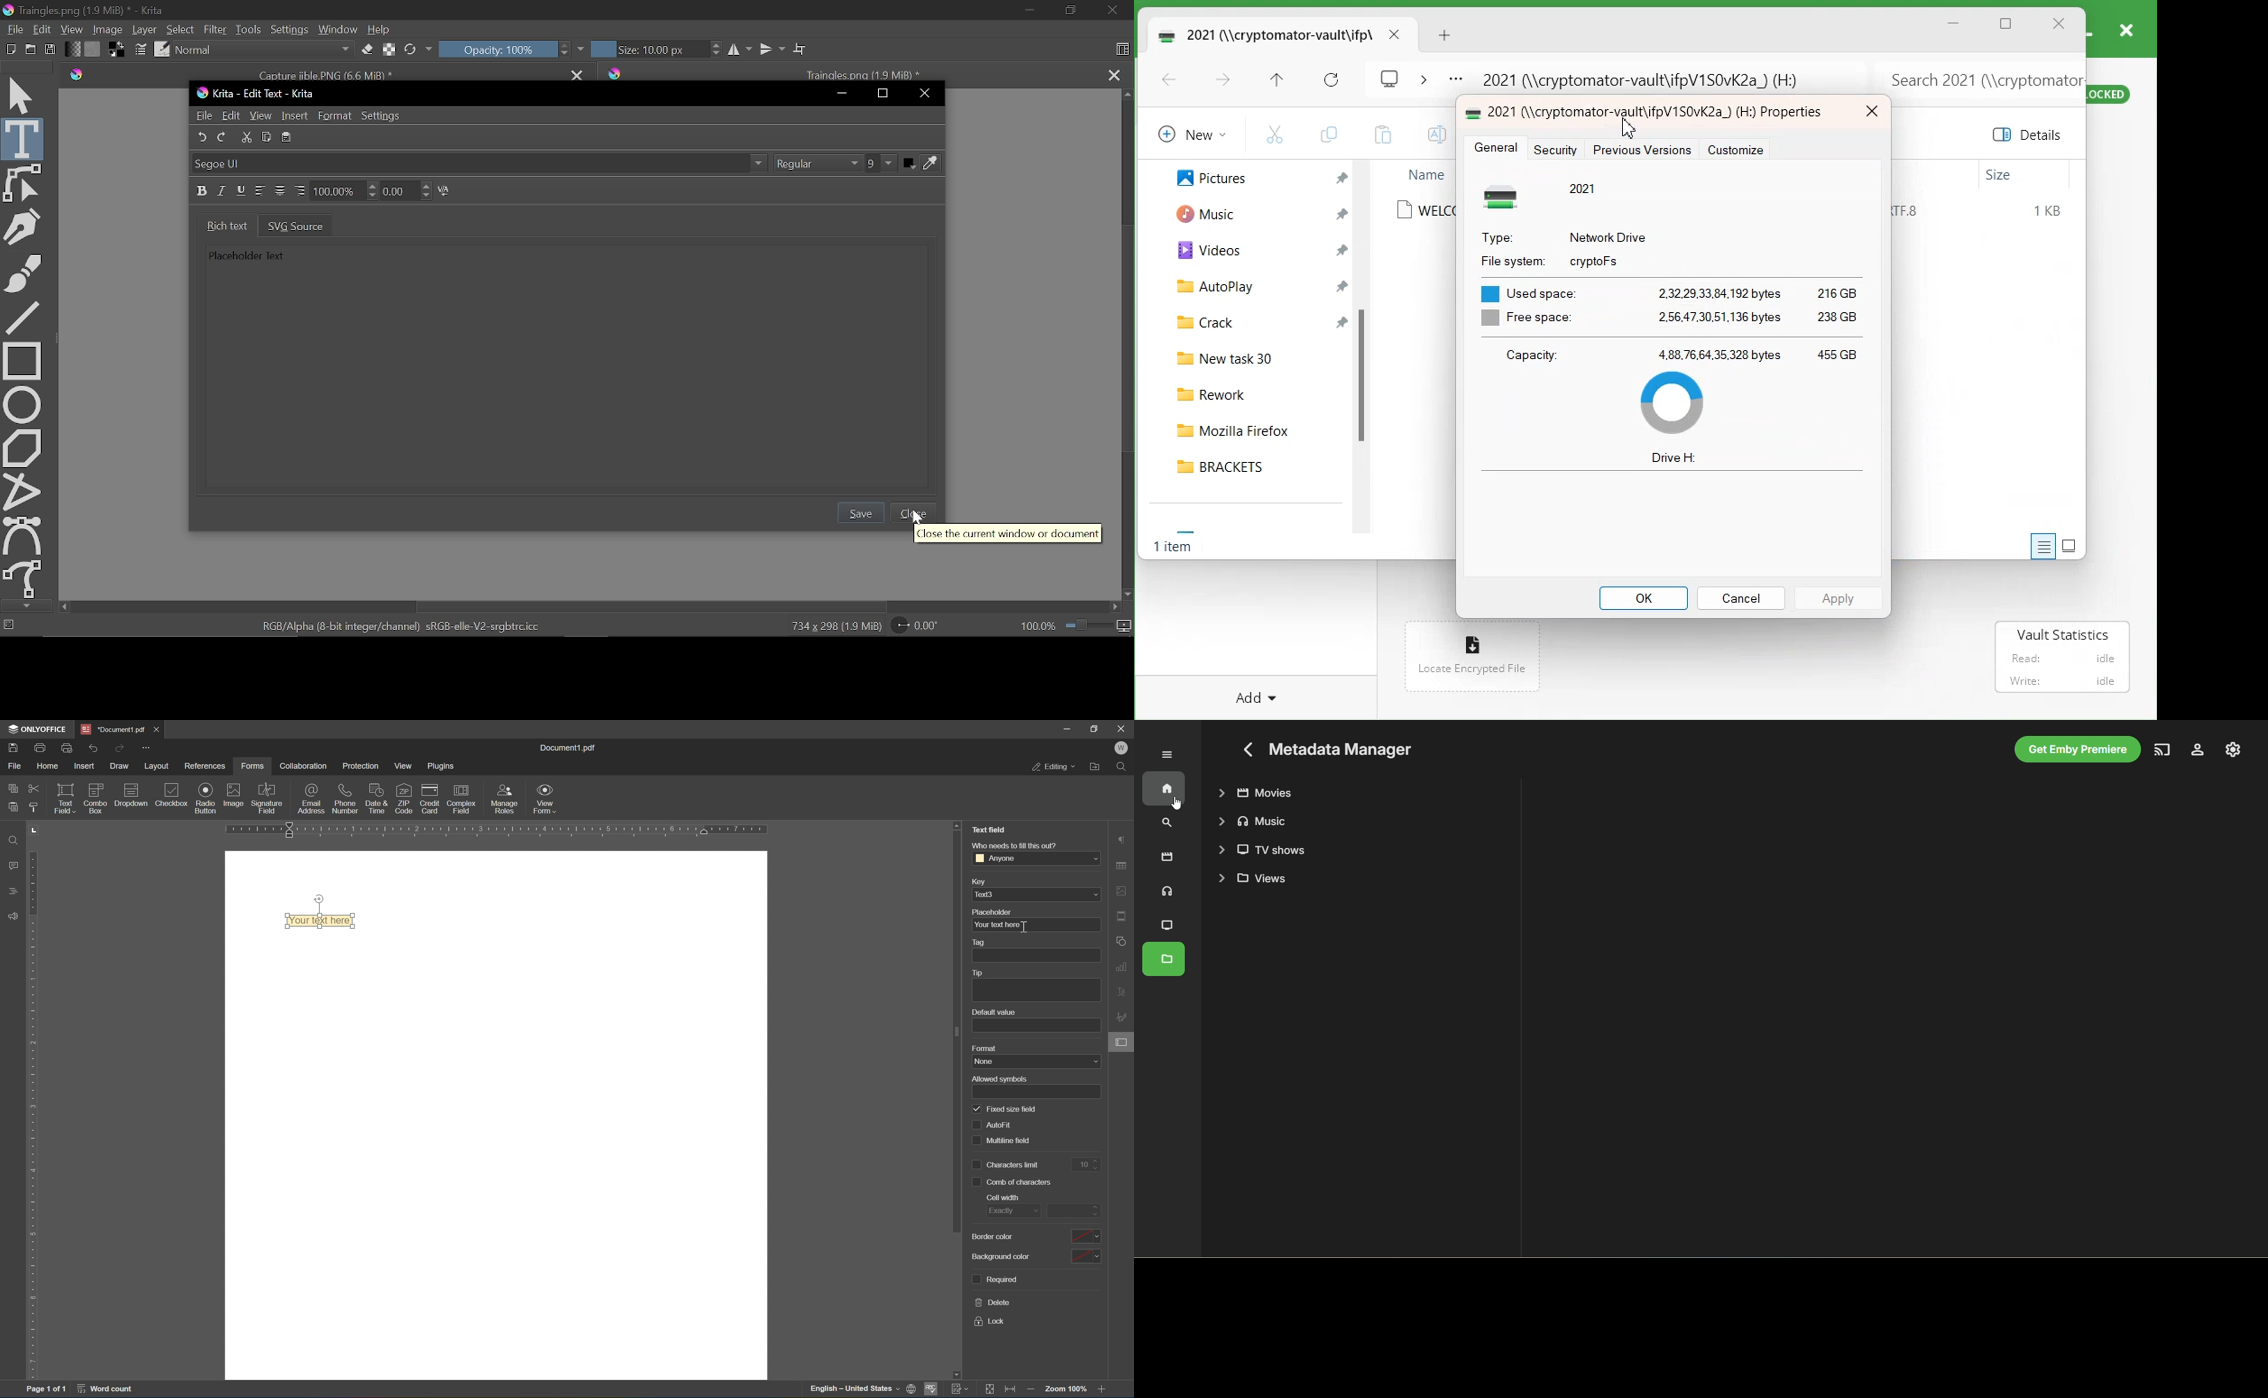 The height and width of the screenshot is (1400, 2268). What do you see at coordinates (1394, 34) in the screenshot?
I see `close` at bounding box center [1394, 34].